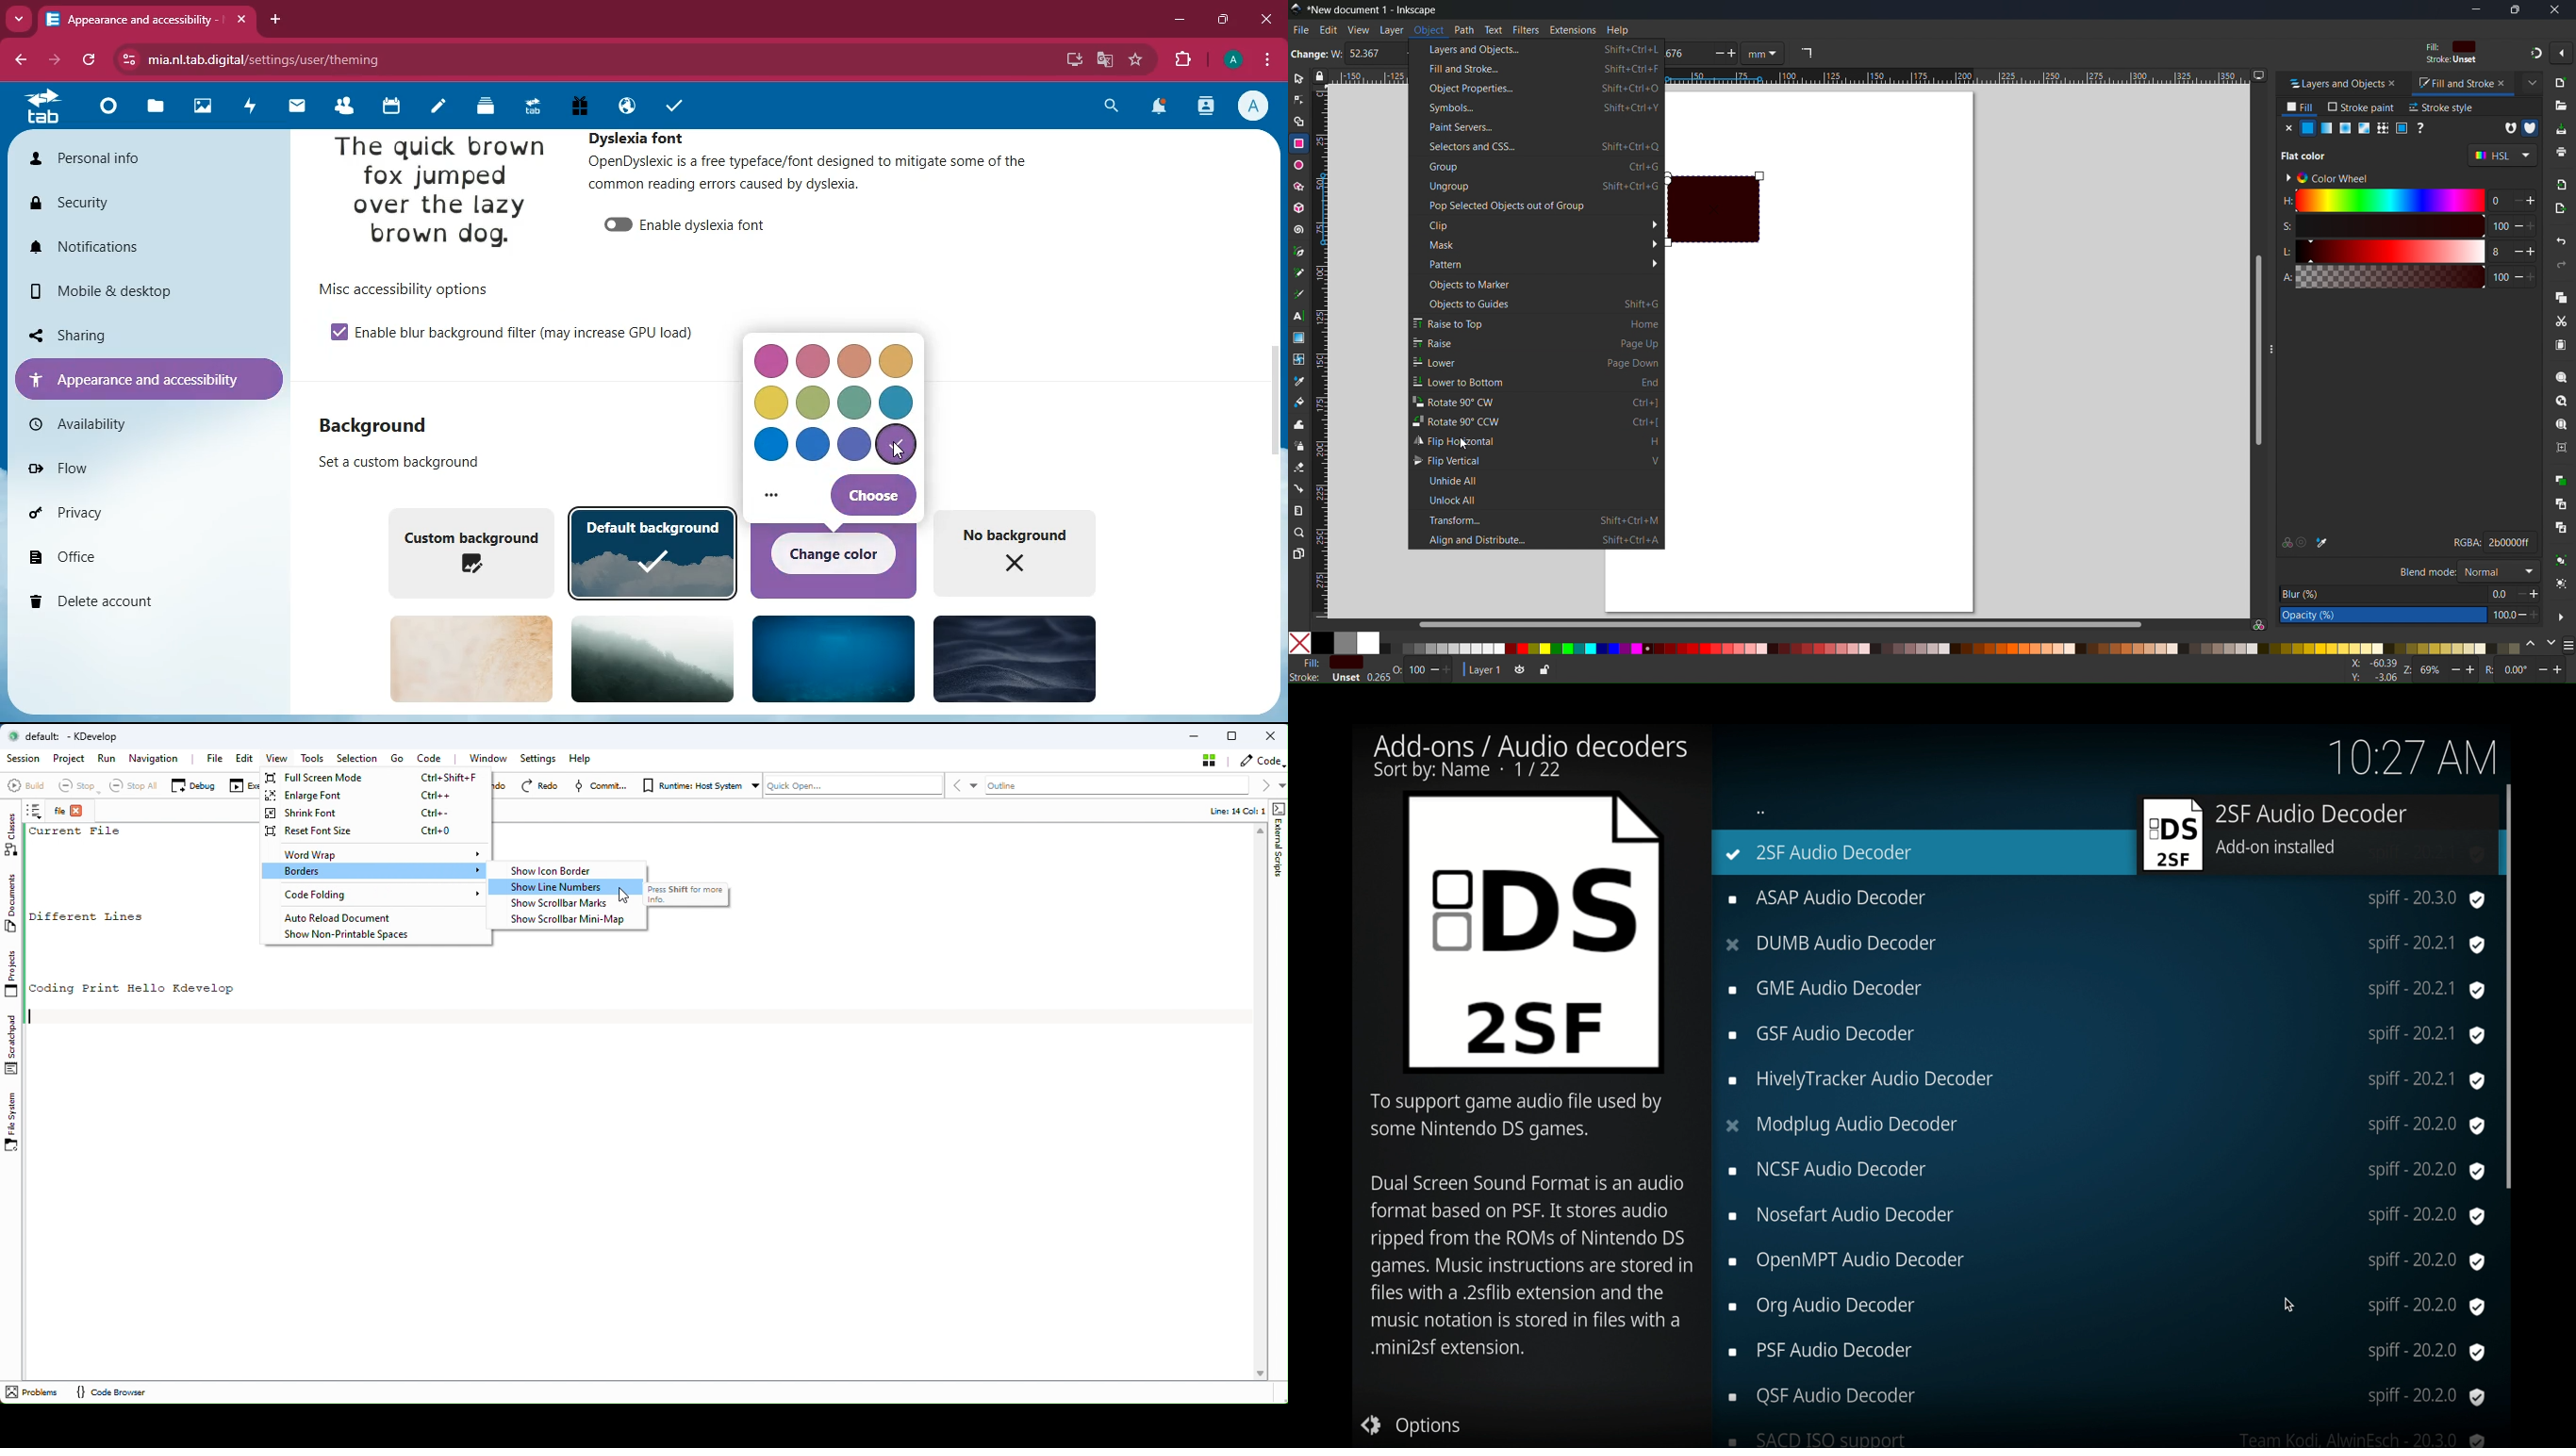 Image resolution: width=2576 pixels, height=1456 pixels. What do you see at coordinates (710, 224) in the screenshot?
I see `enable dyslexia font` at bounding box center [710, 224].